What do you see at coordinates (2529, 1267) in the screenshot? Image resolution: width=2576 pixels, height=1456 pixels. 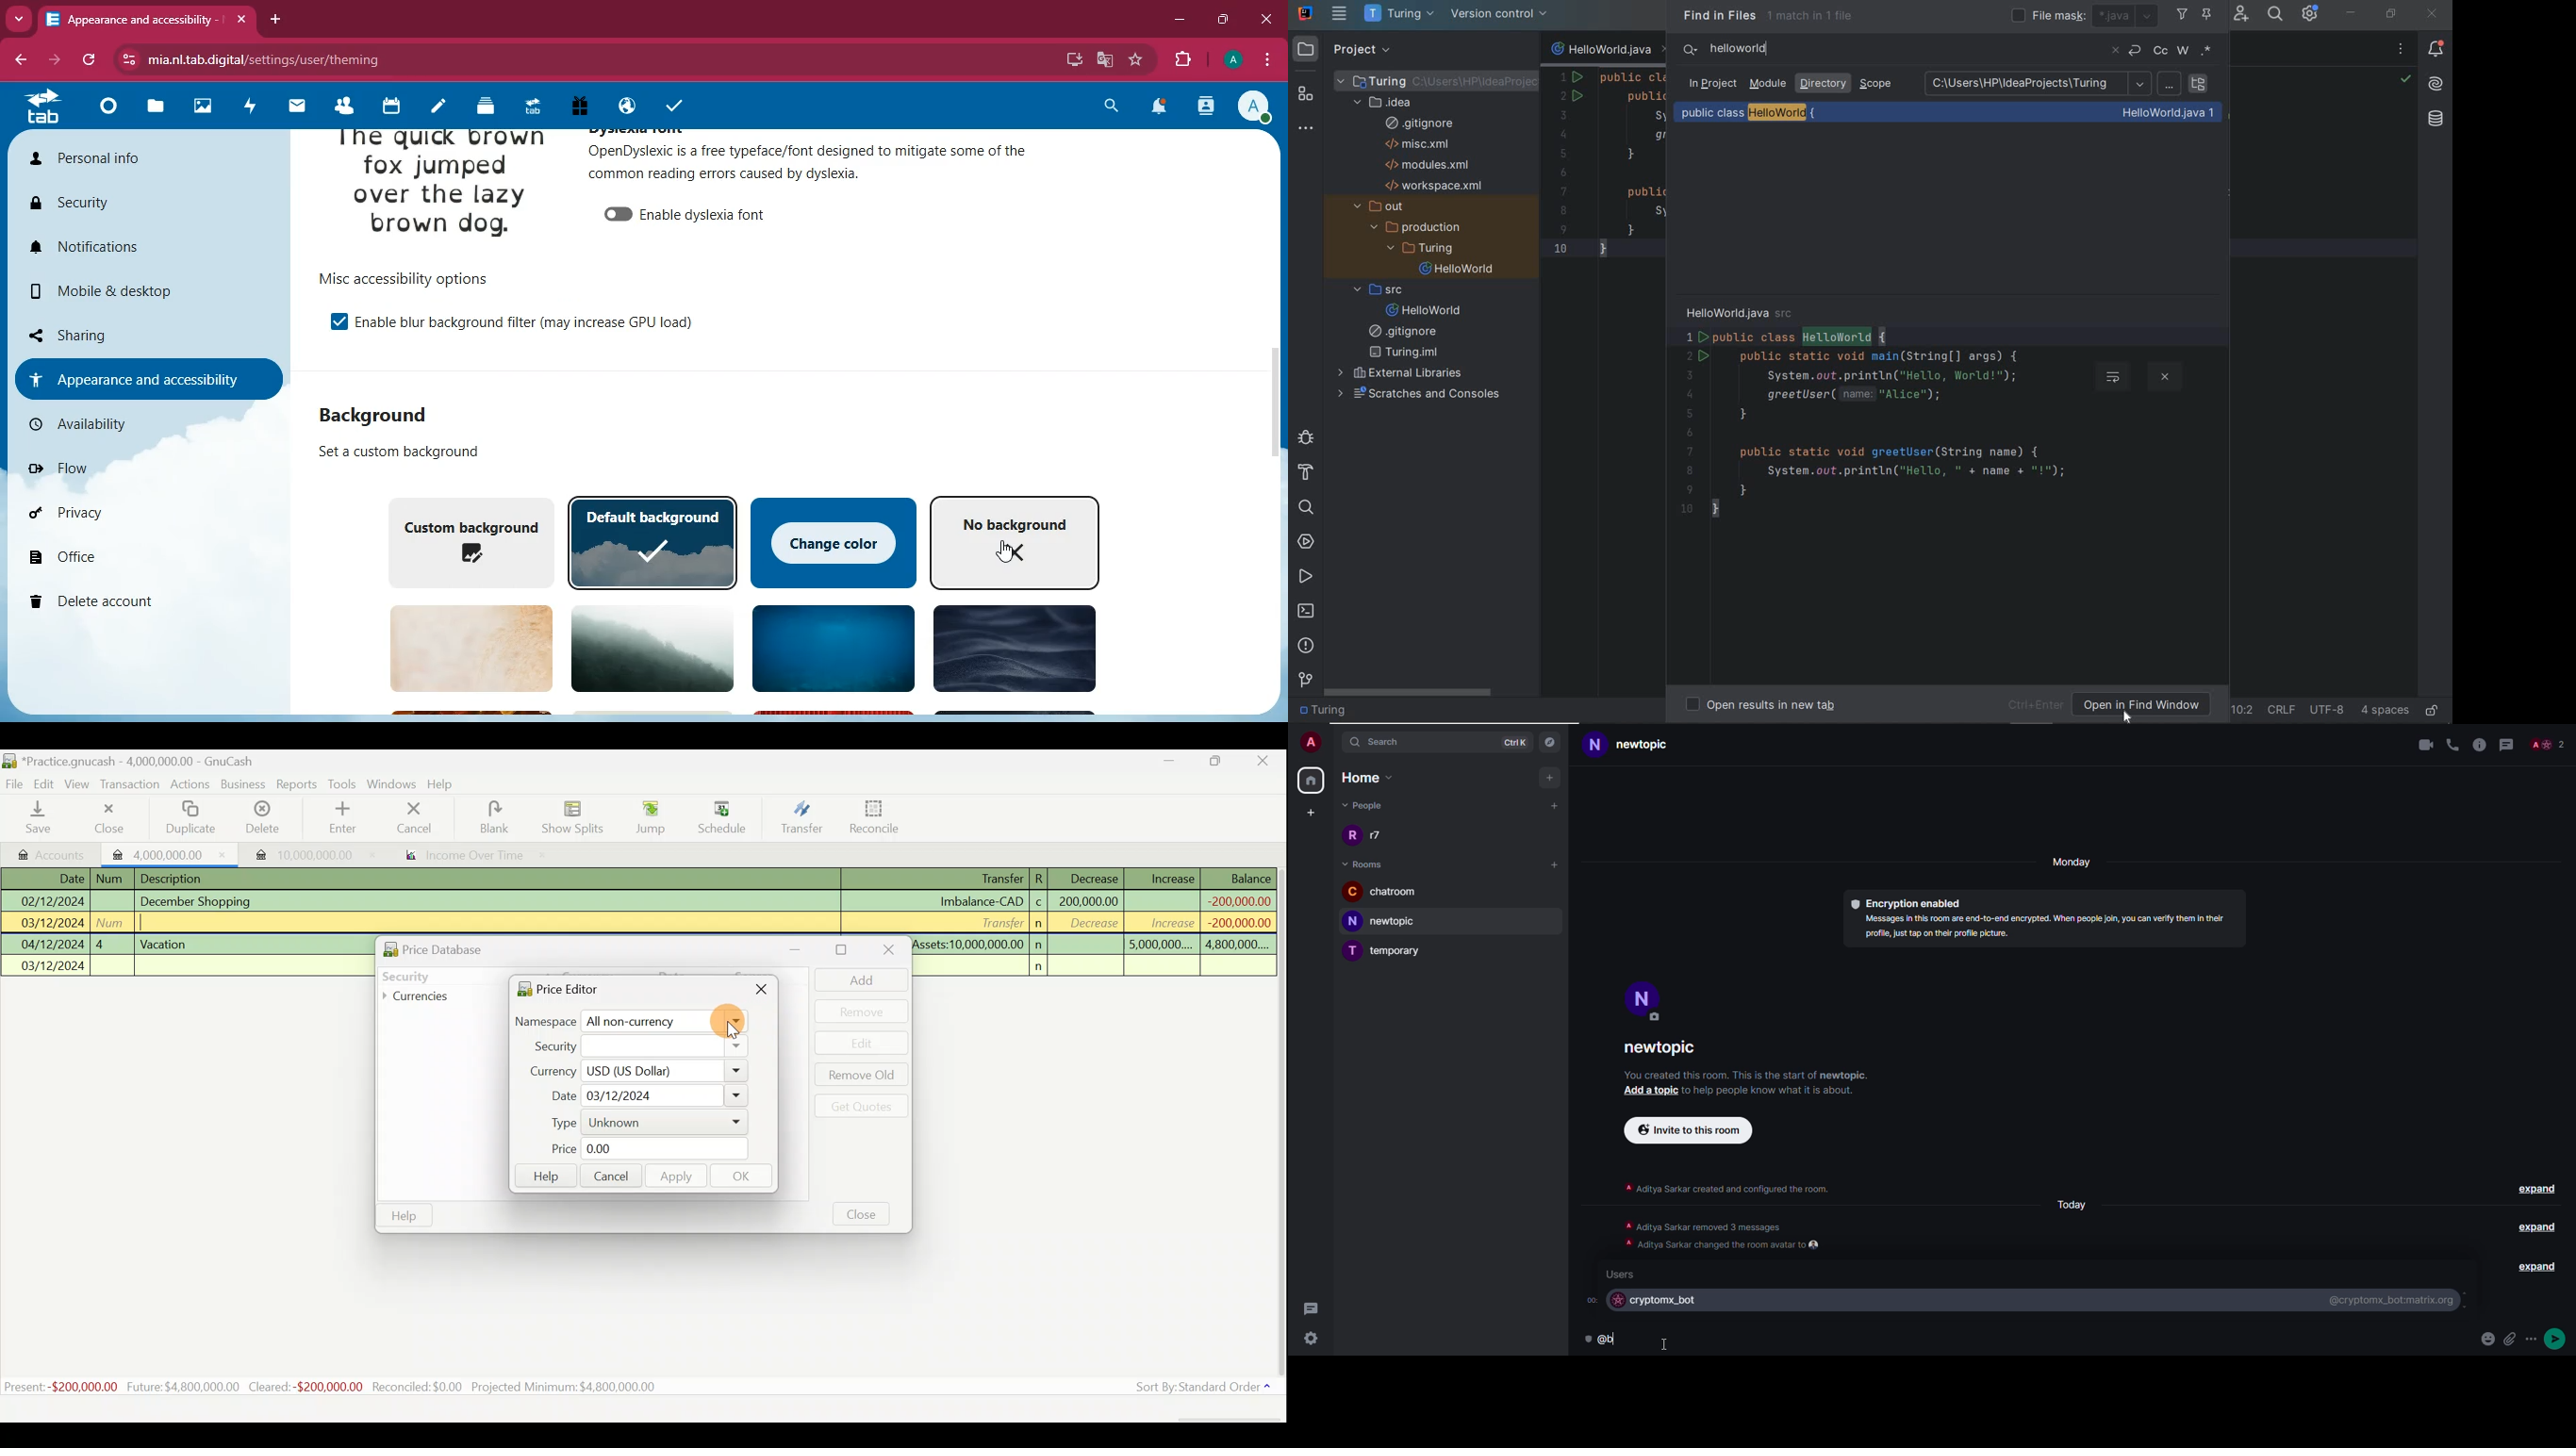 I see `expand` at bounding box center [2529, 1267].